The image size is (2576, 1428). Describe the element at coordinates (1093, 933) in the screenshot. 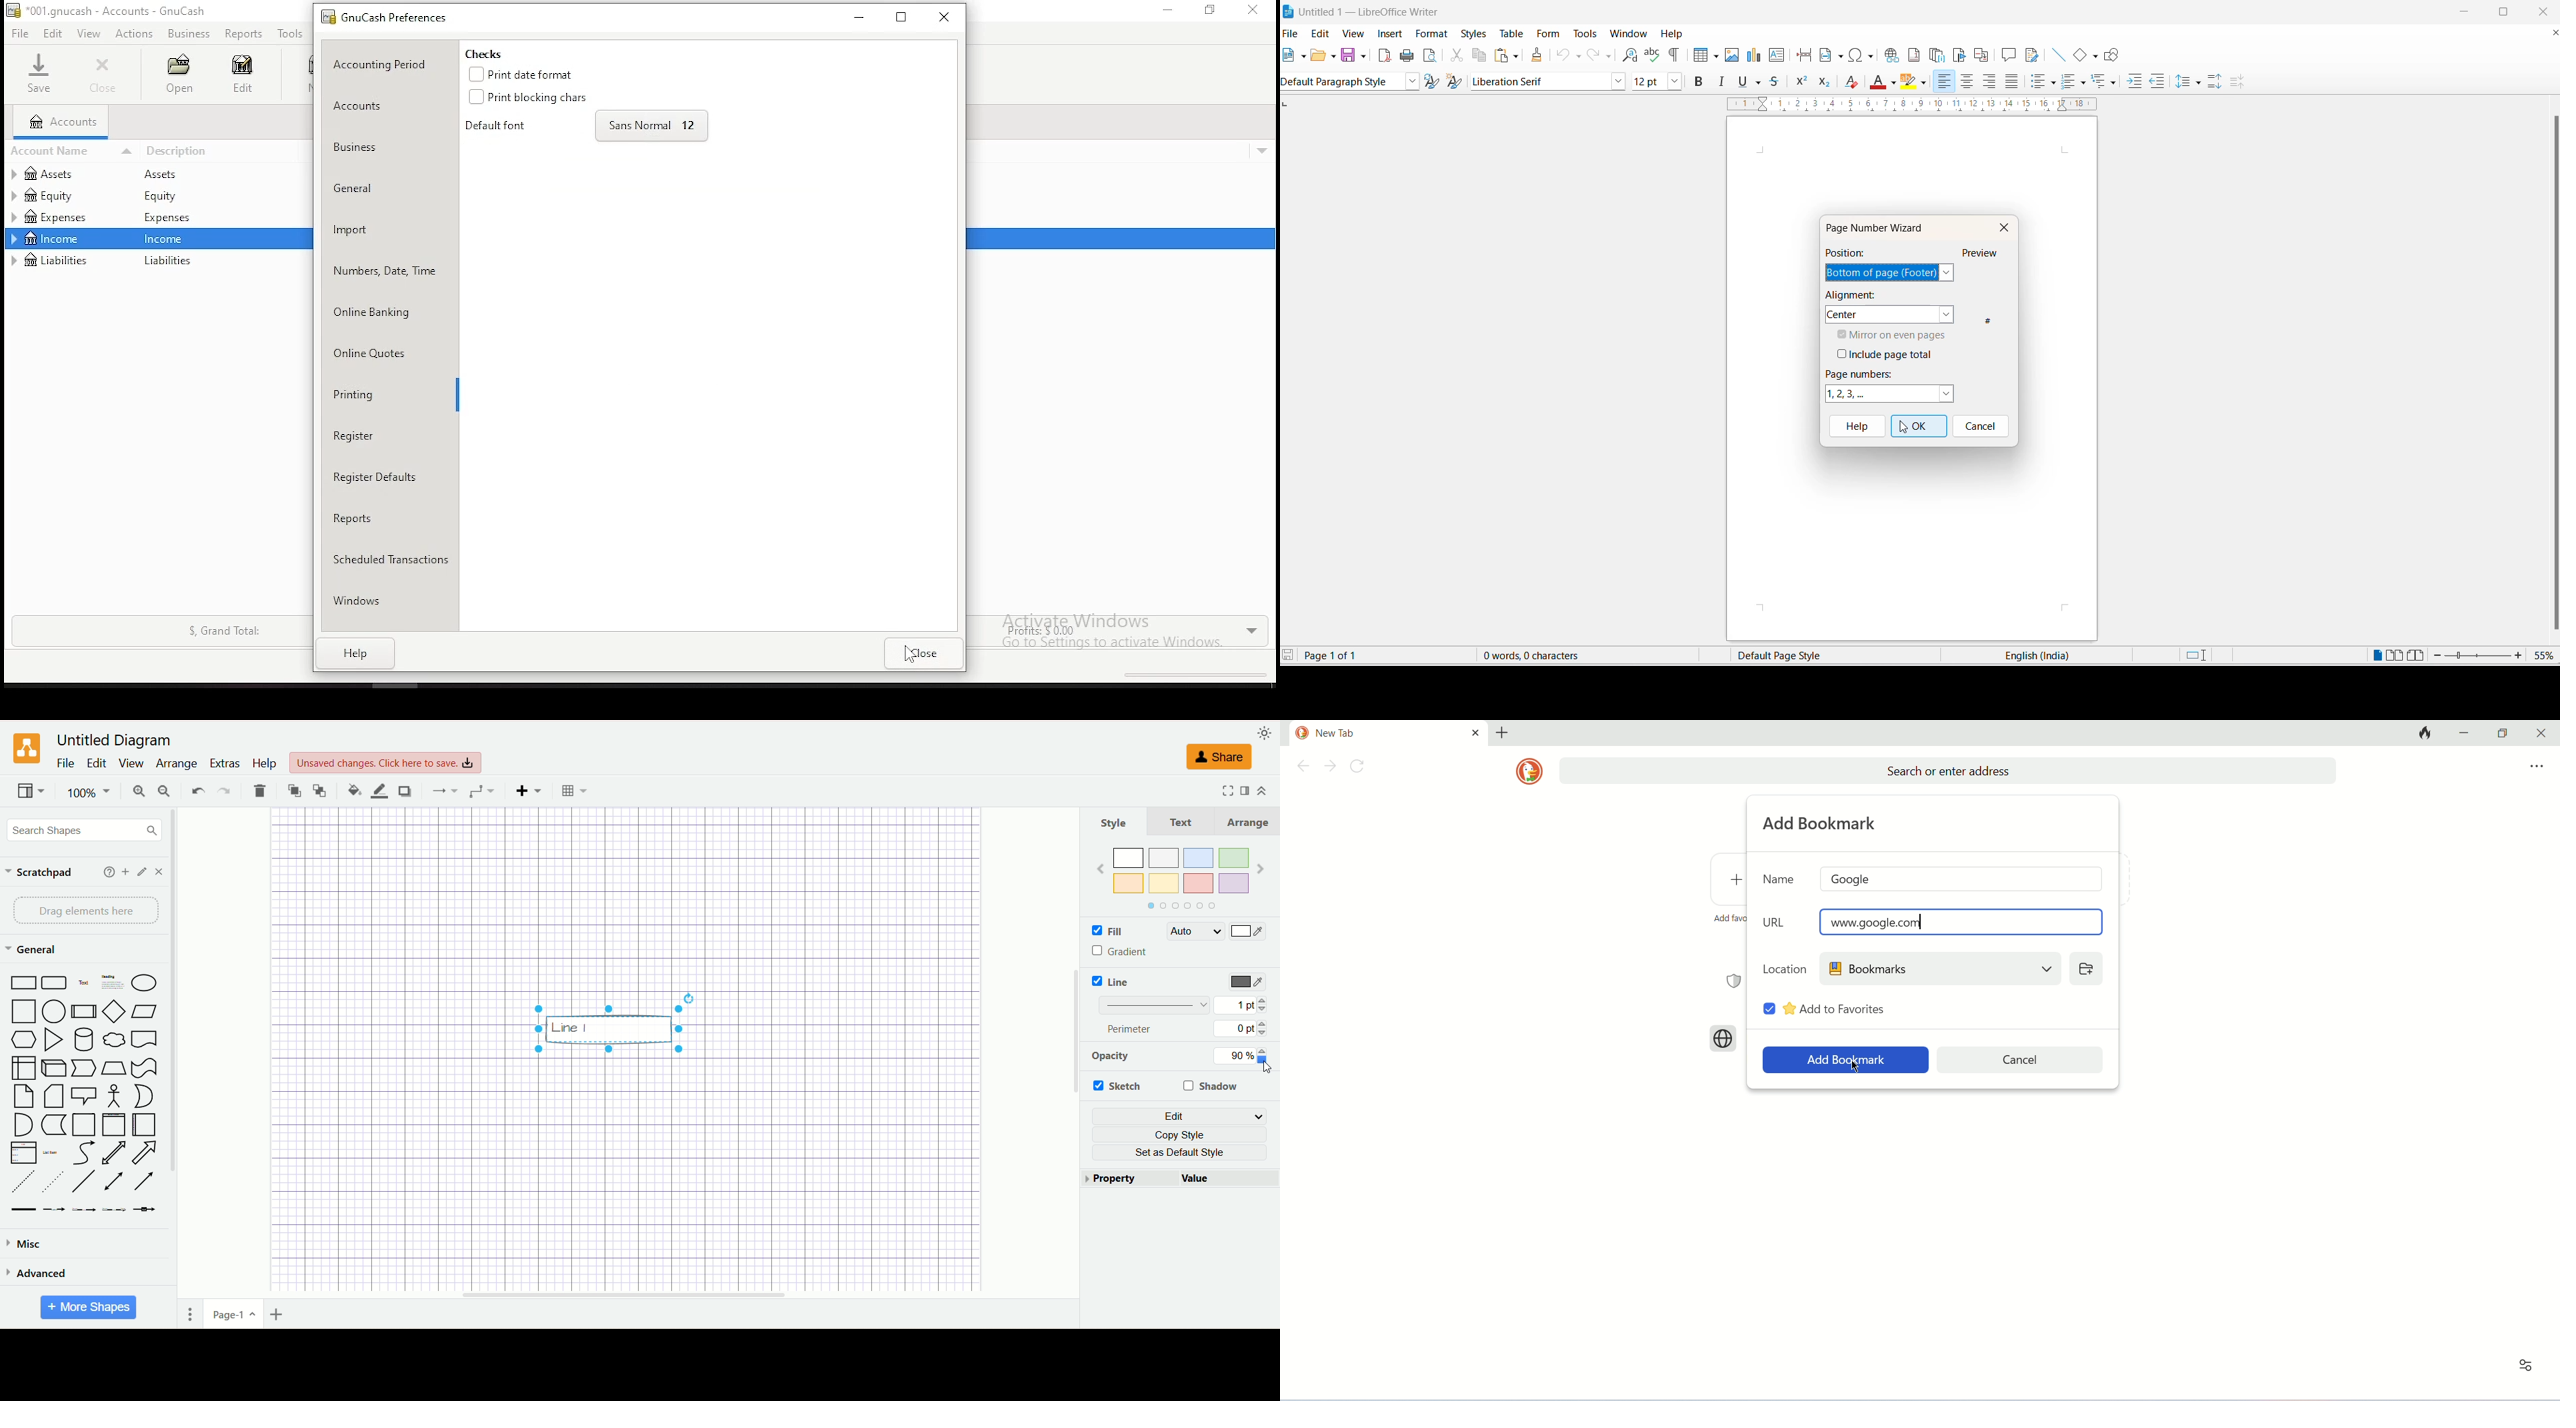

I see `Checkbox` at that location.